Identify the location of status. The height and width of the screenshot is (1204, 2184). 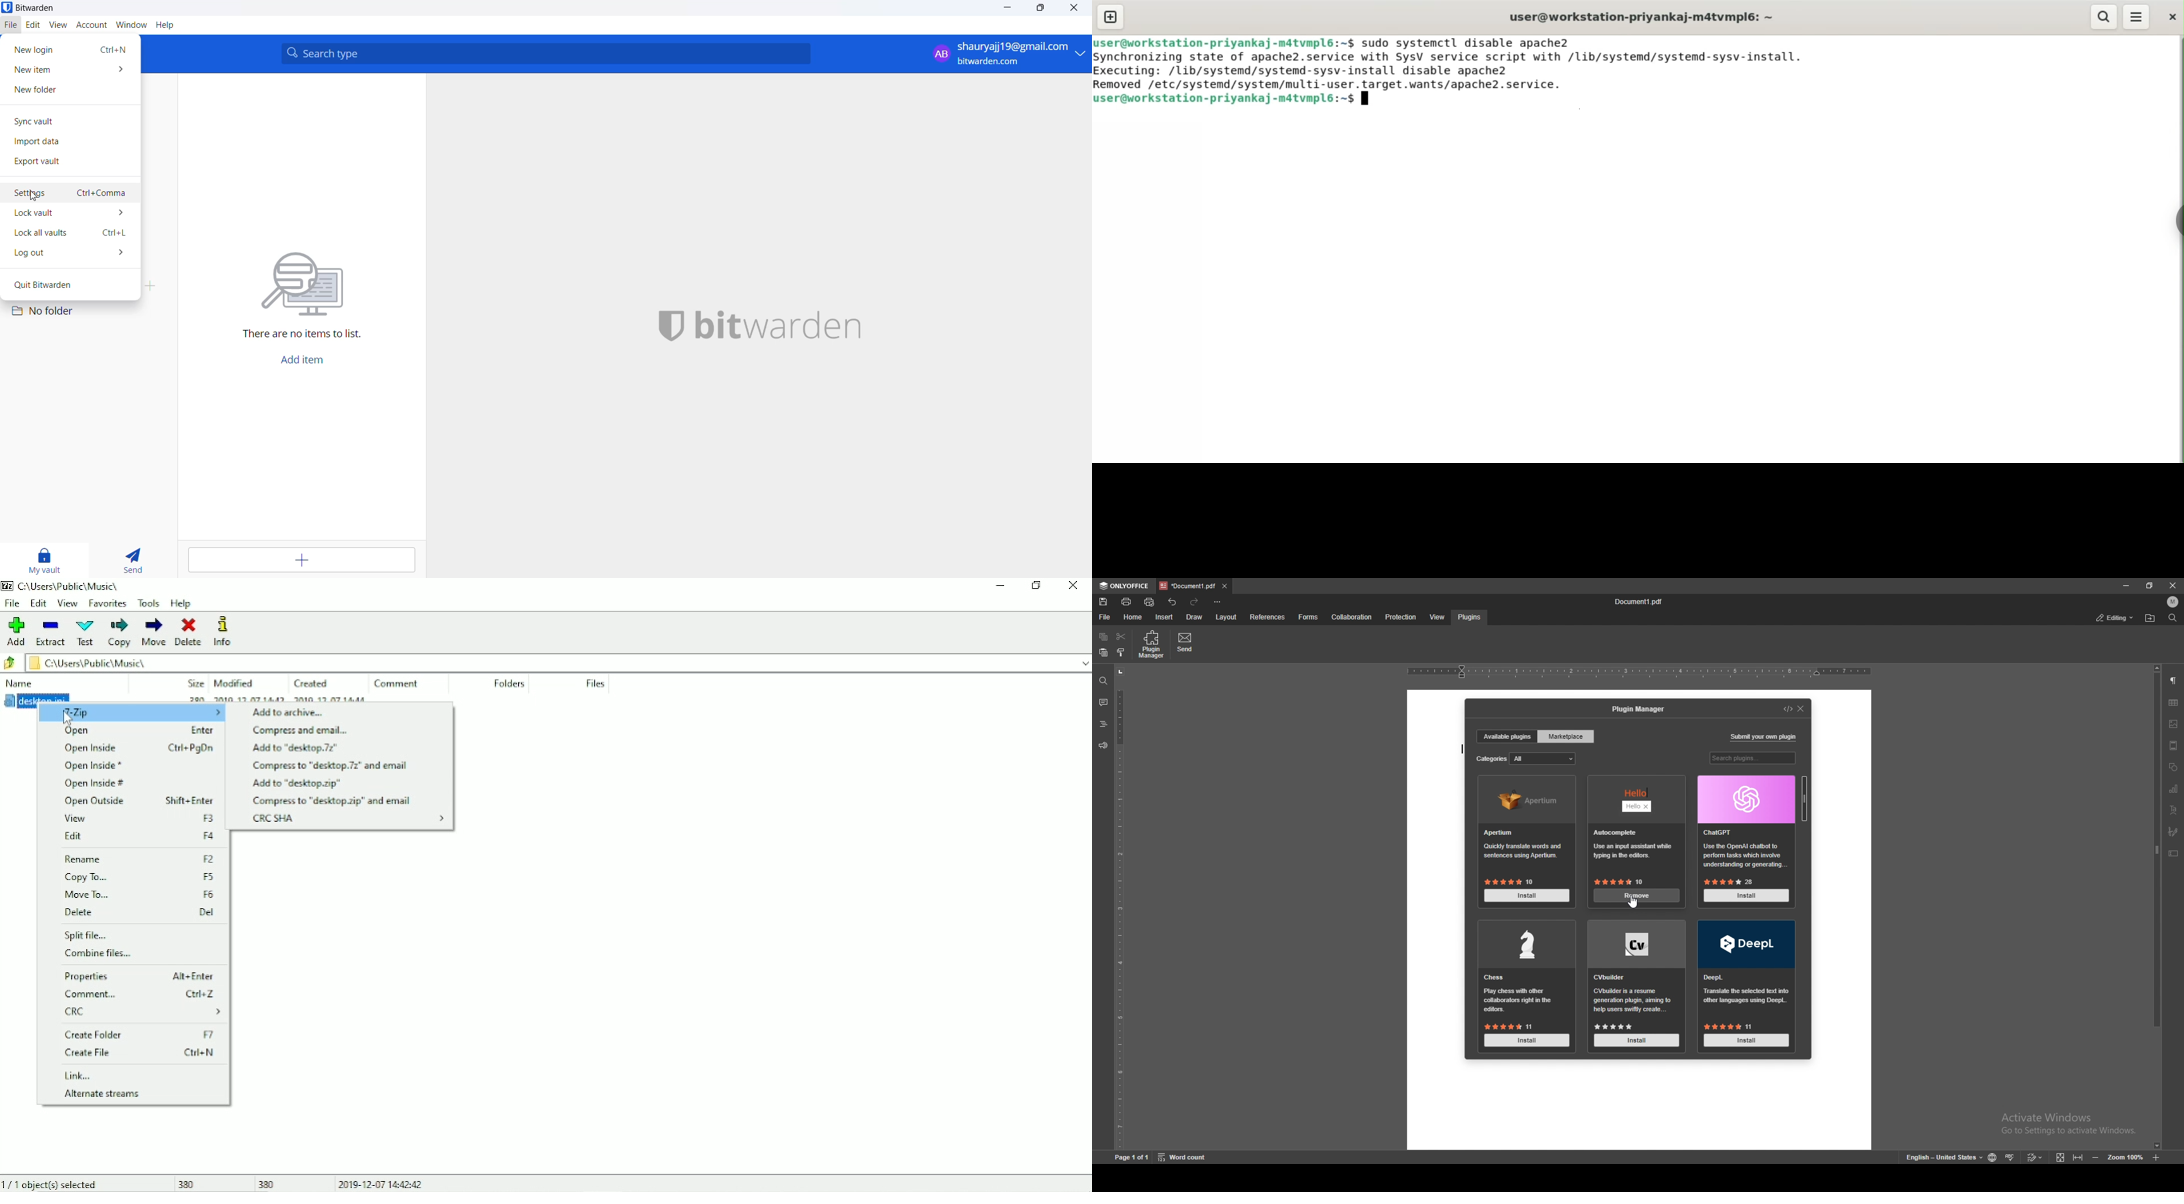
(2116, 617).